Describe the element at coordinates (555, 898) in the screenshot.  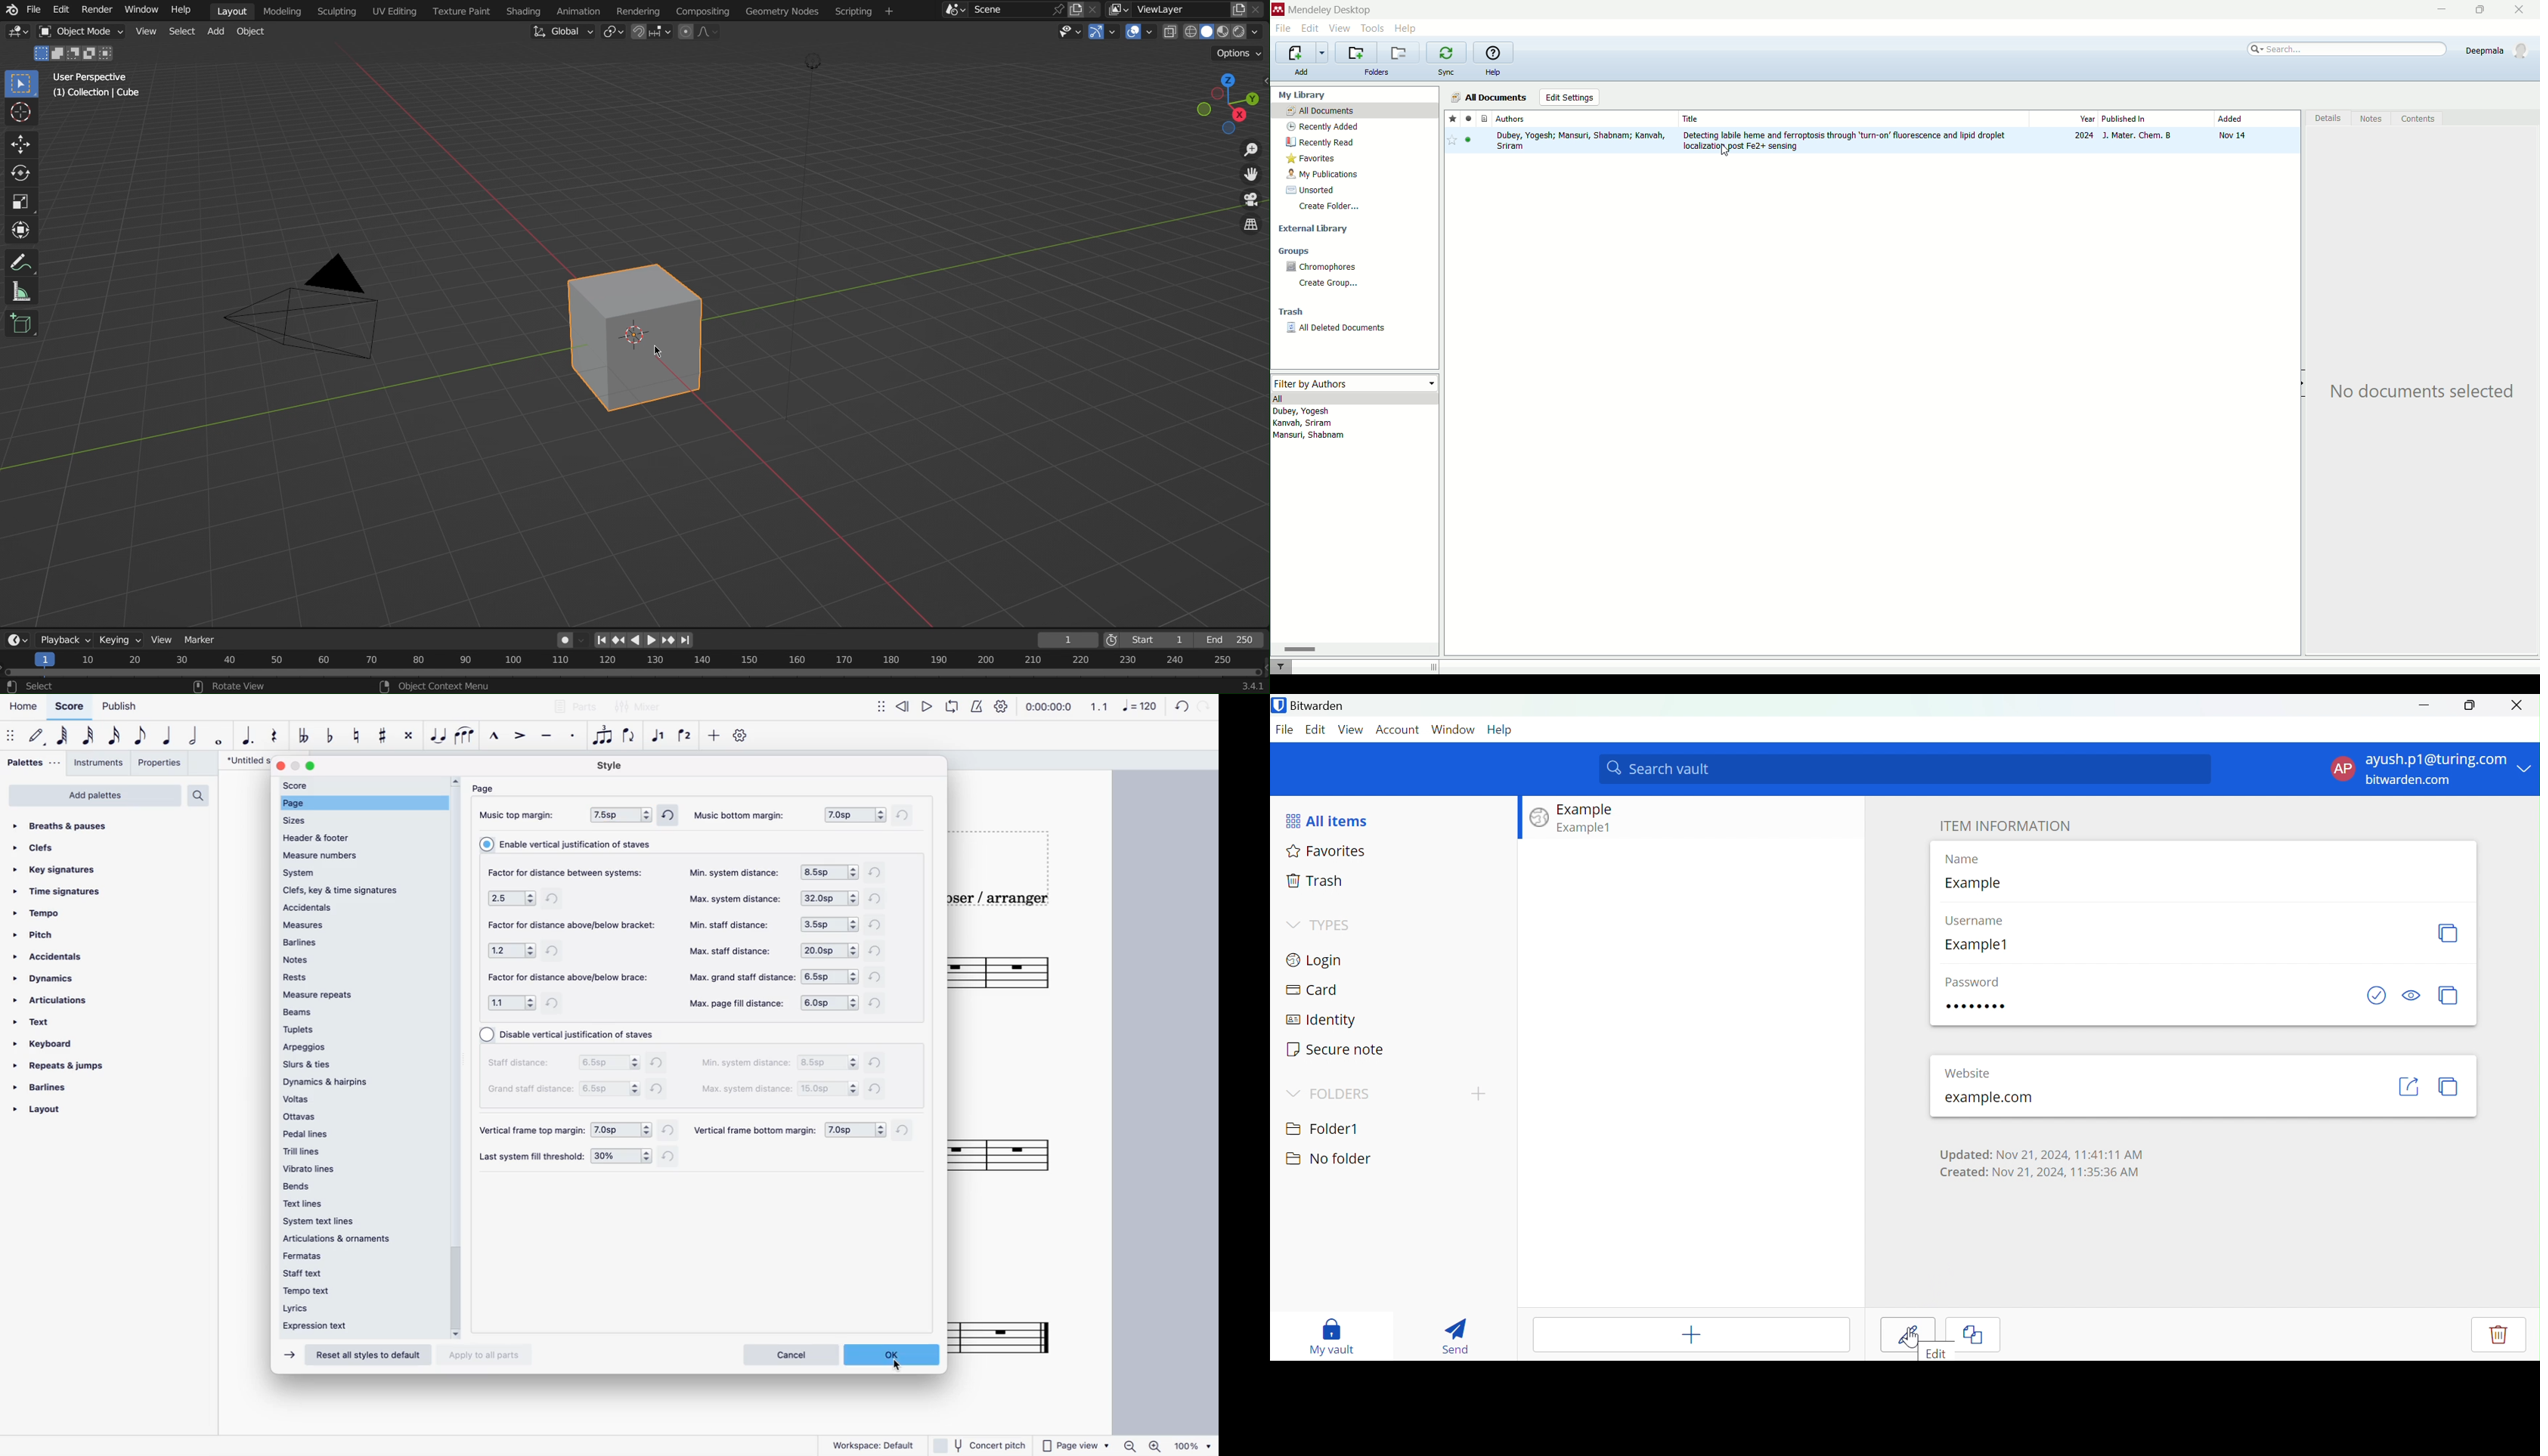
I see `refresh` at that location.